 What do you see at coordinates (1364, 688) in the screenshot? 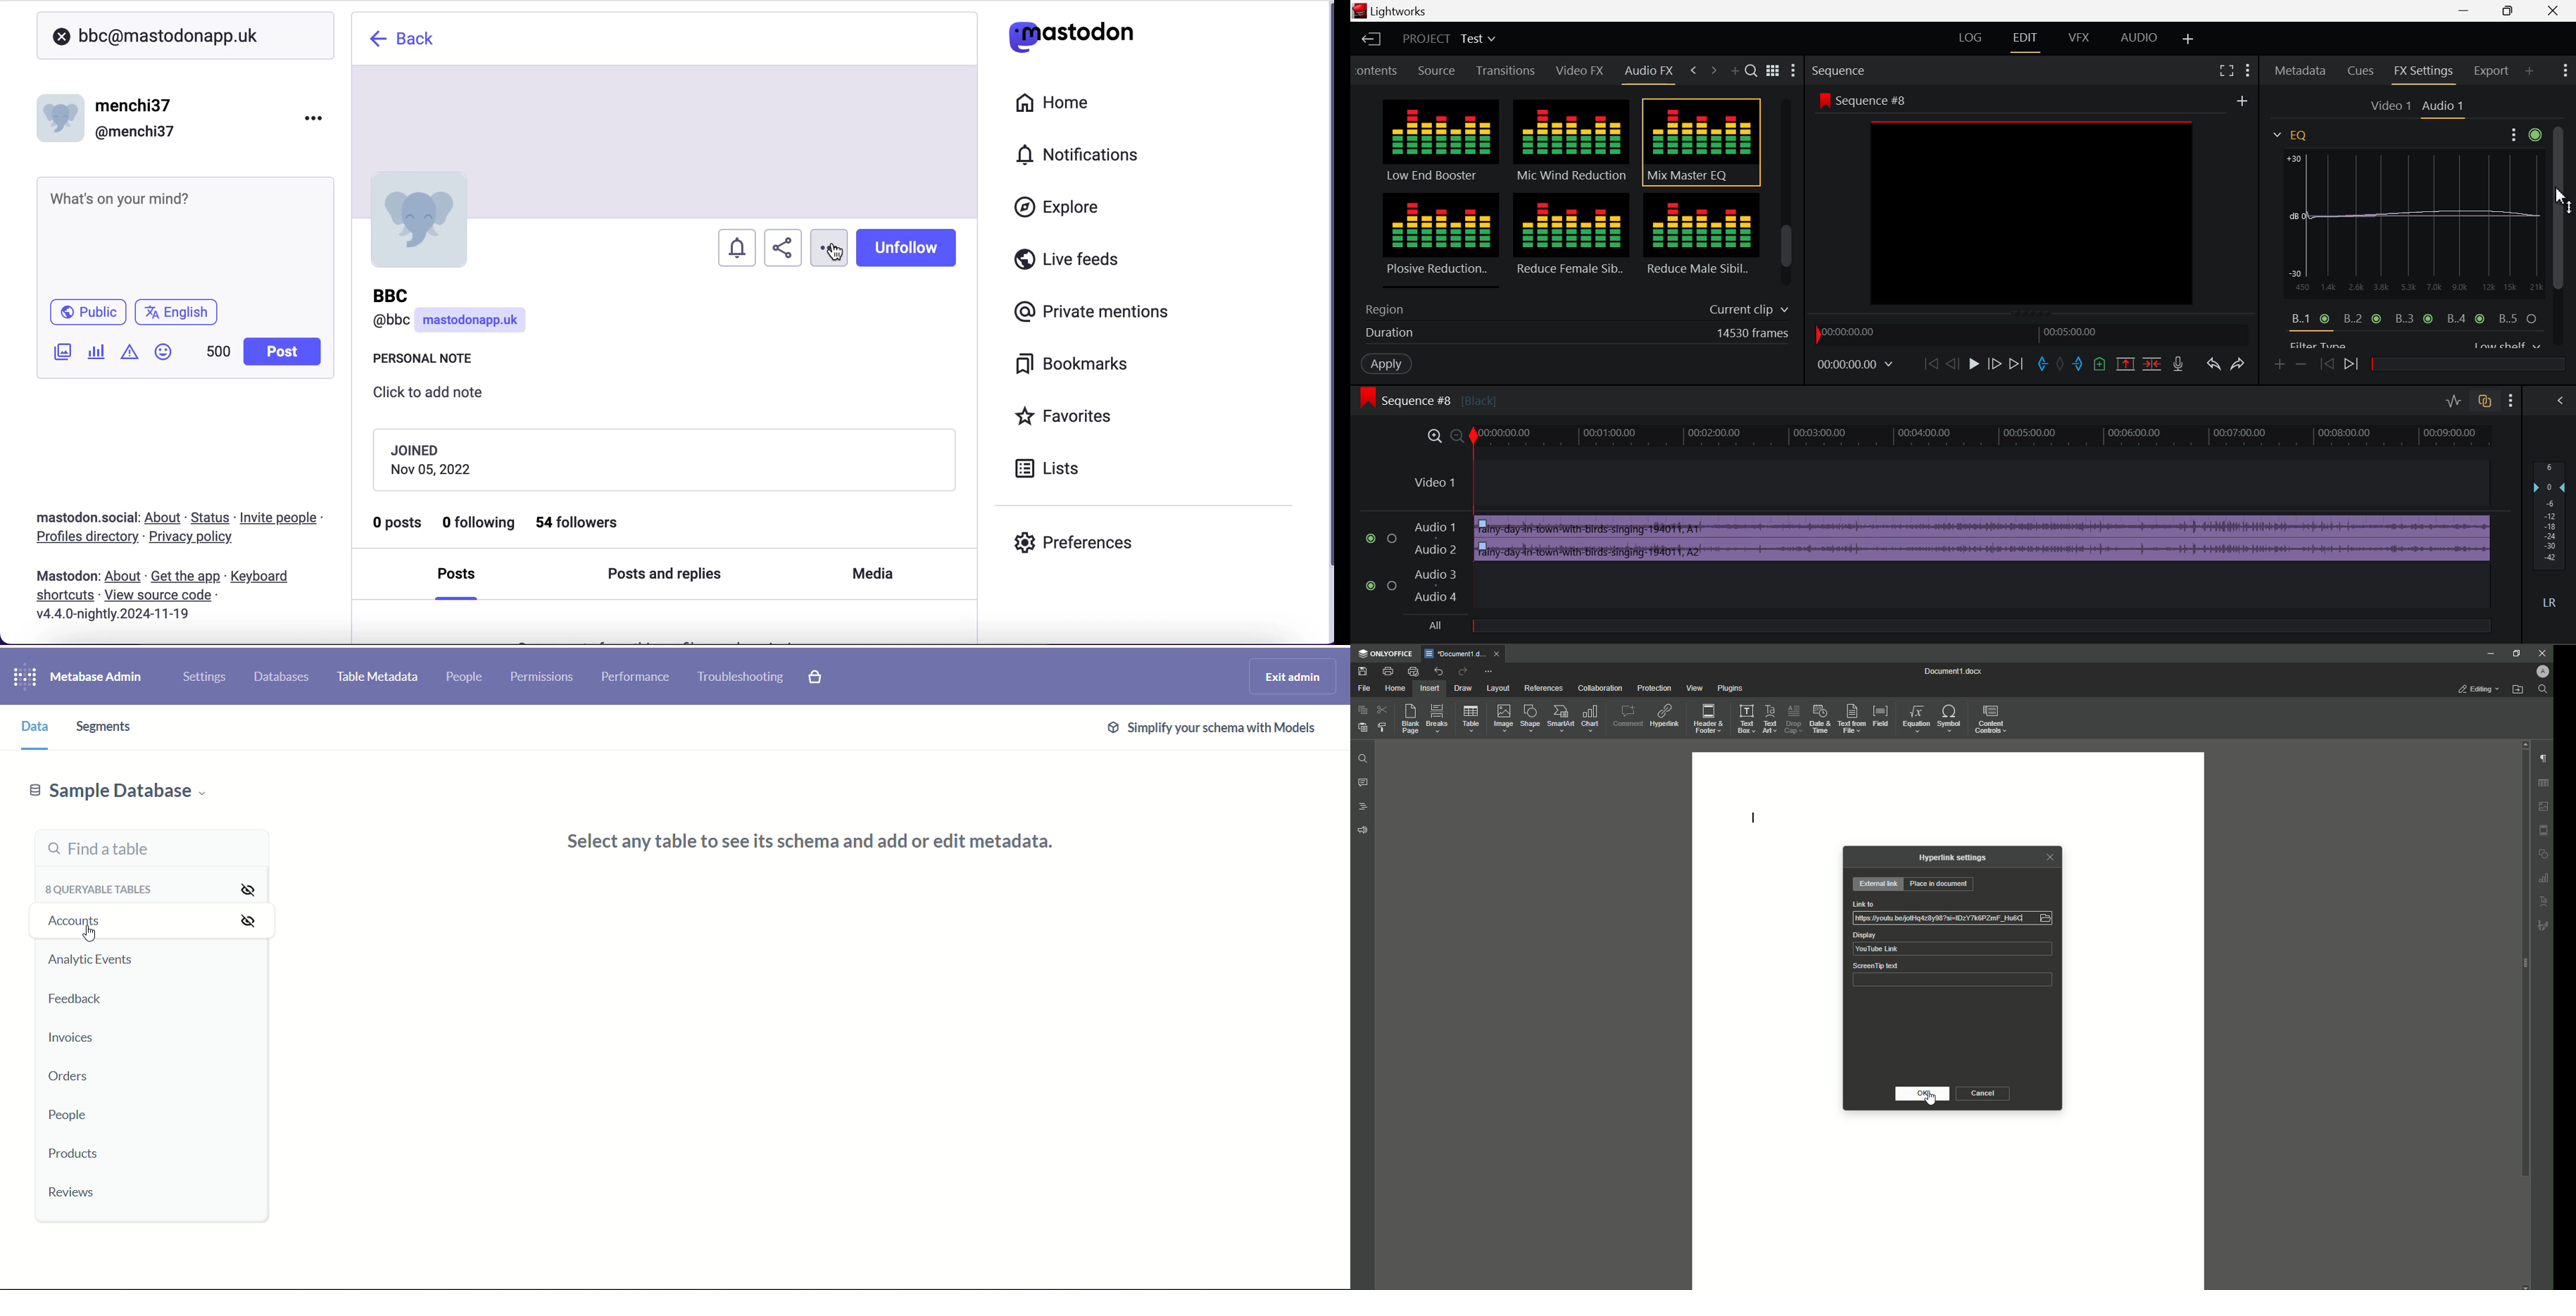
I see `File` at bounding box center [1364, 688].